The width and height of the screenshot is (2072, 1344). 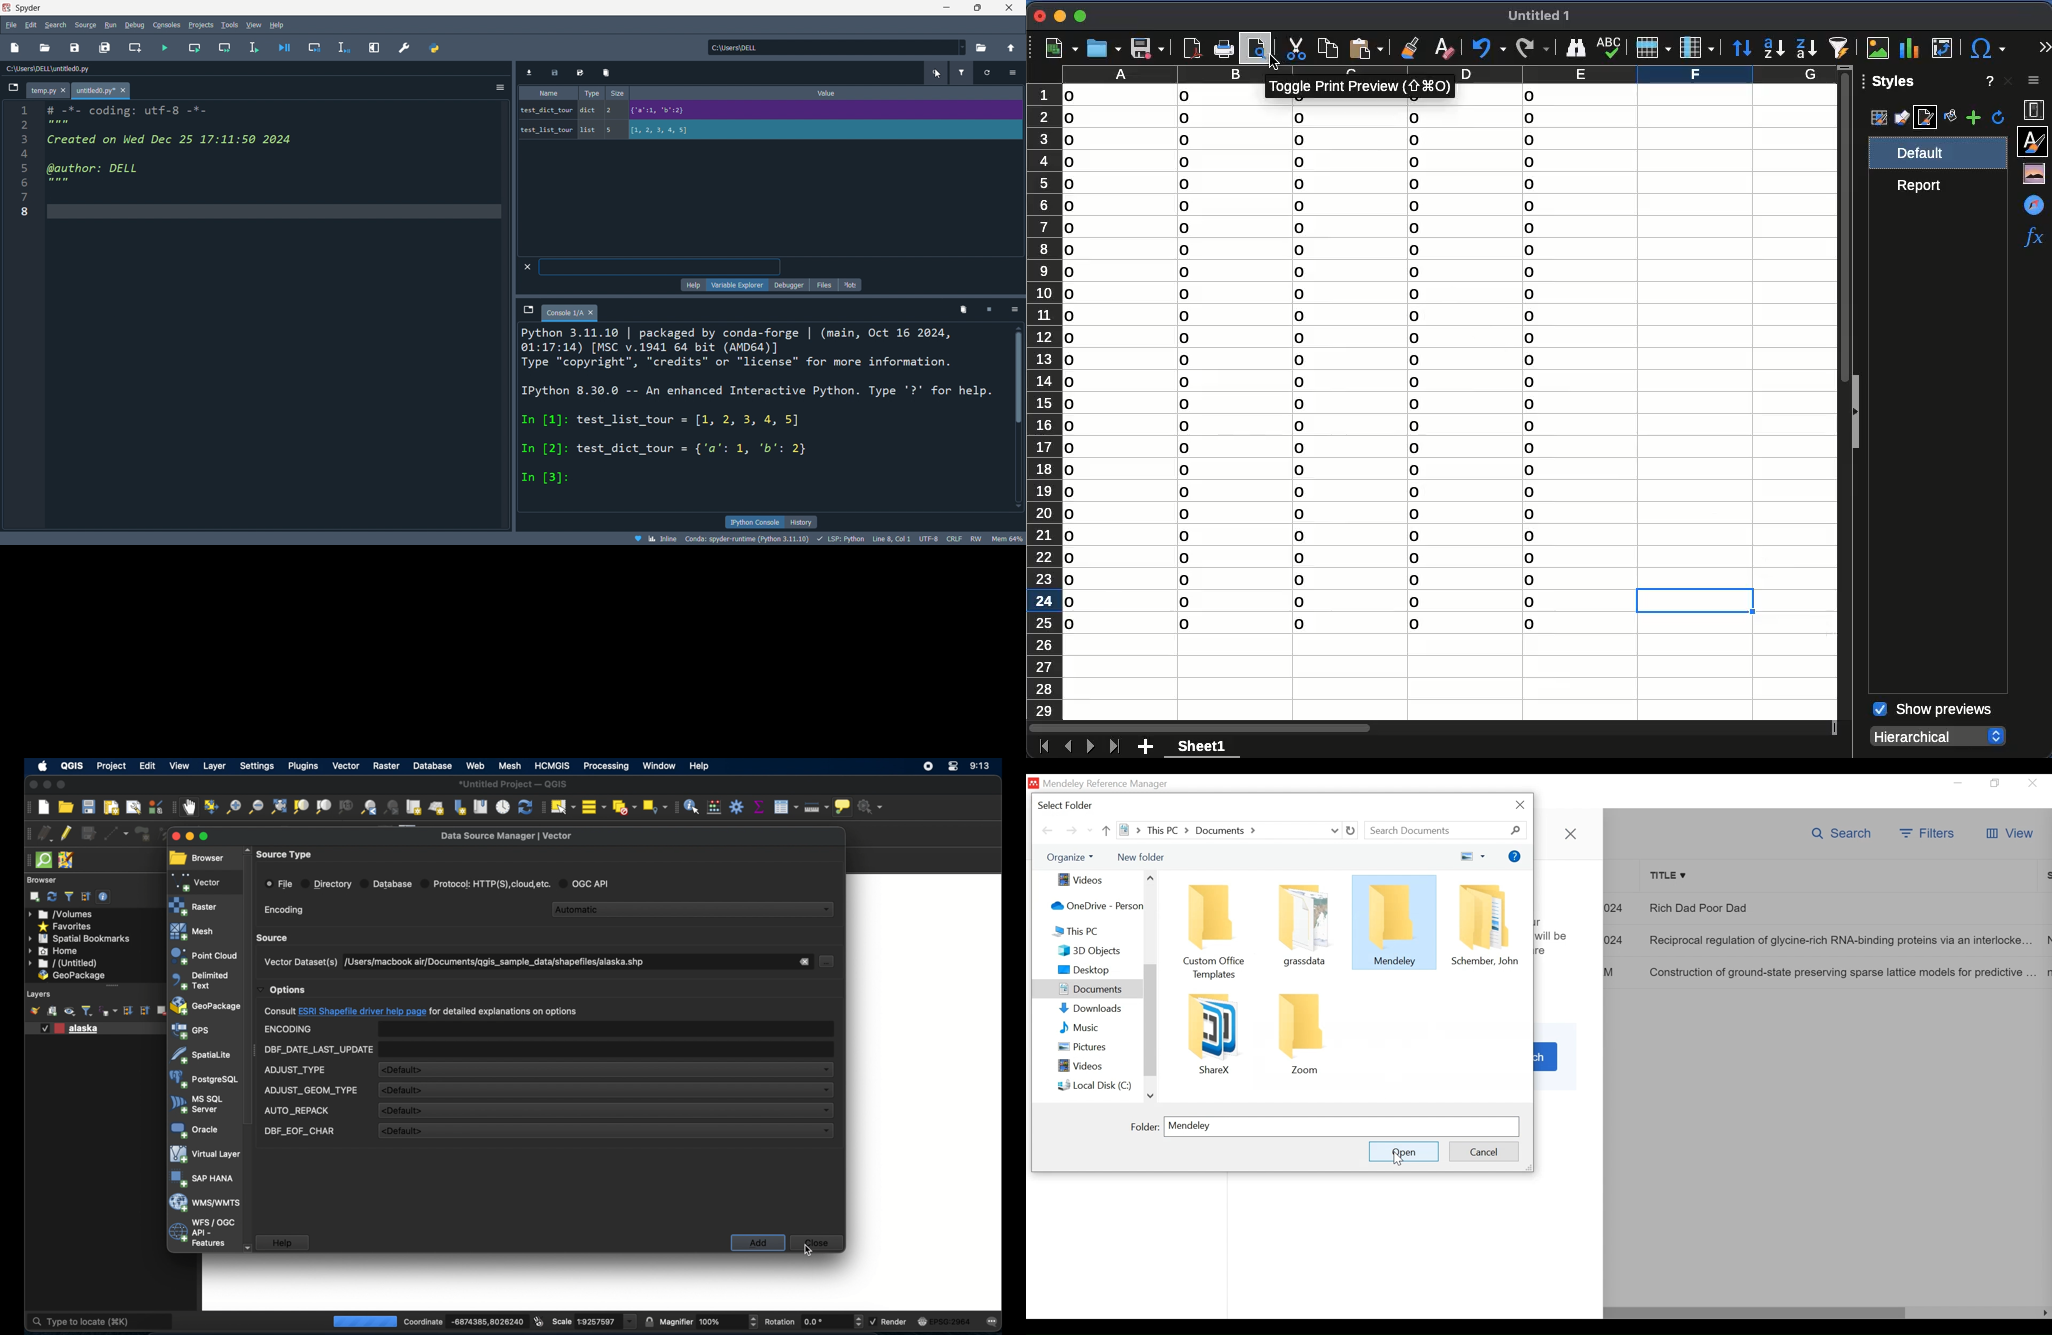 I want to click on open folder, so click(x=44, y=48).